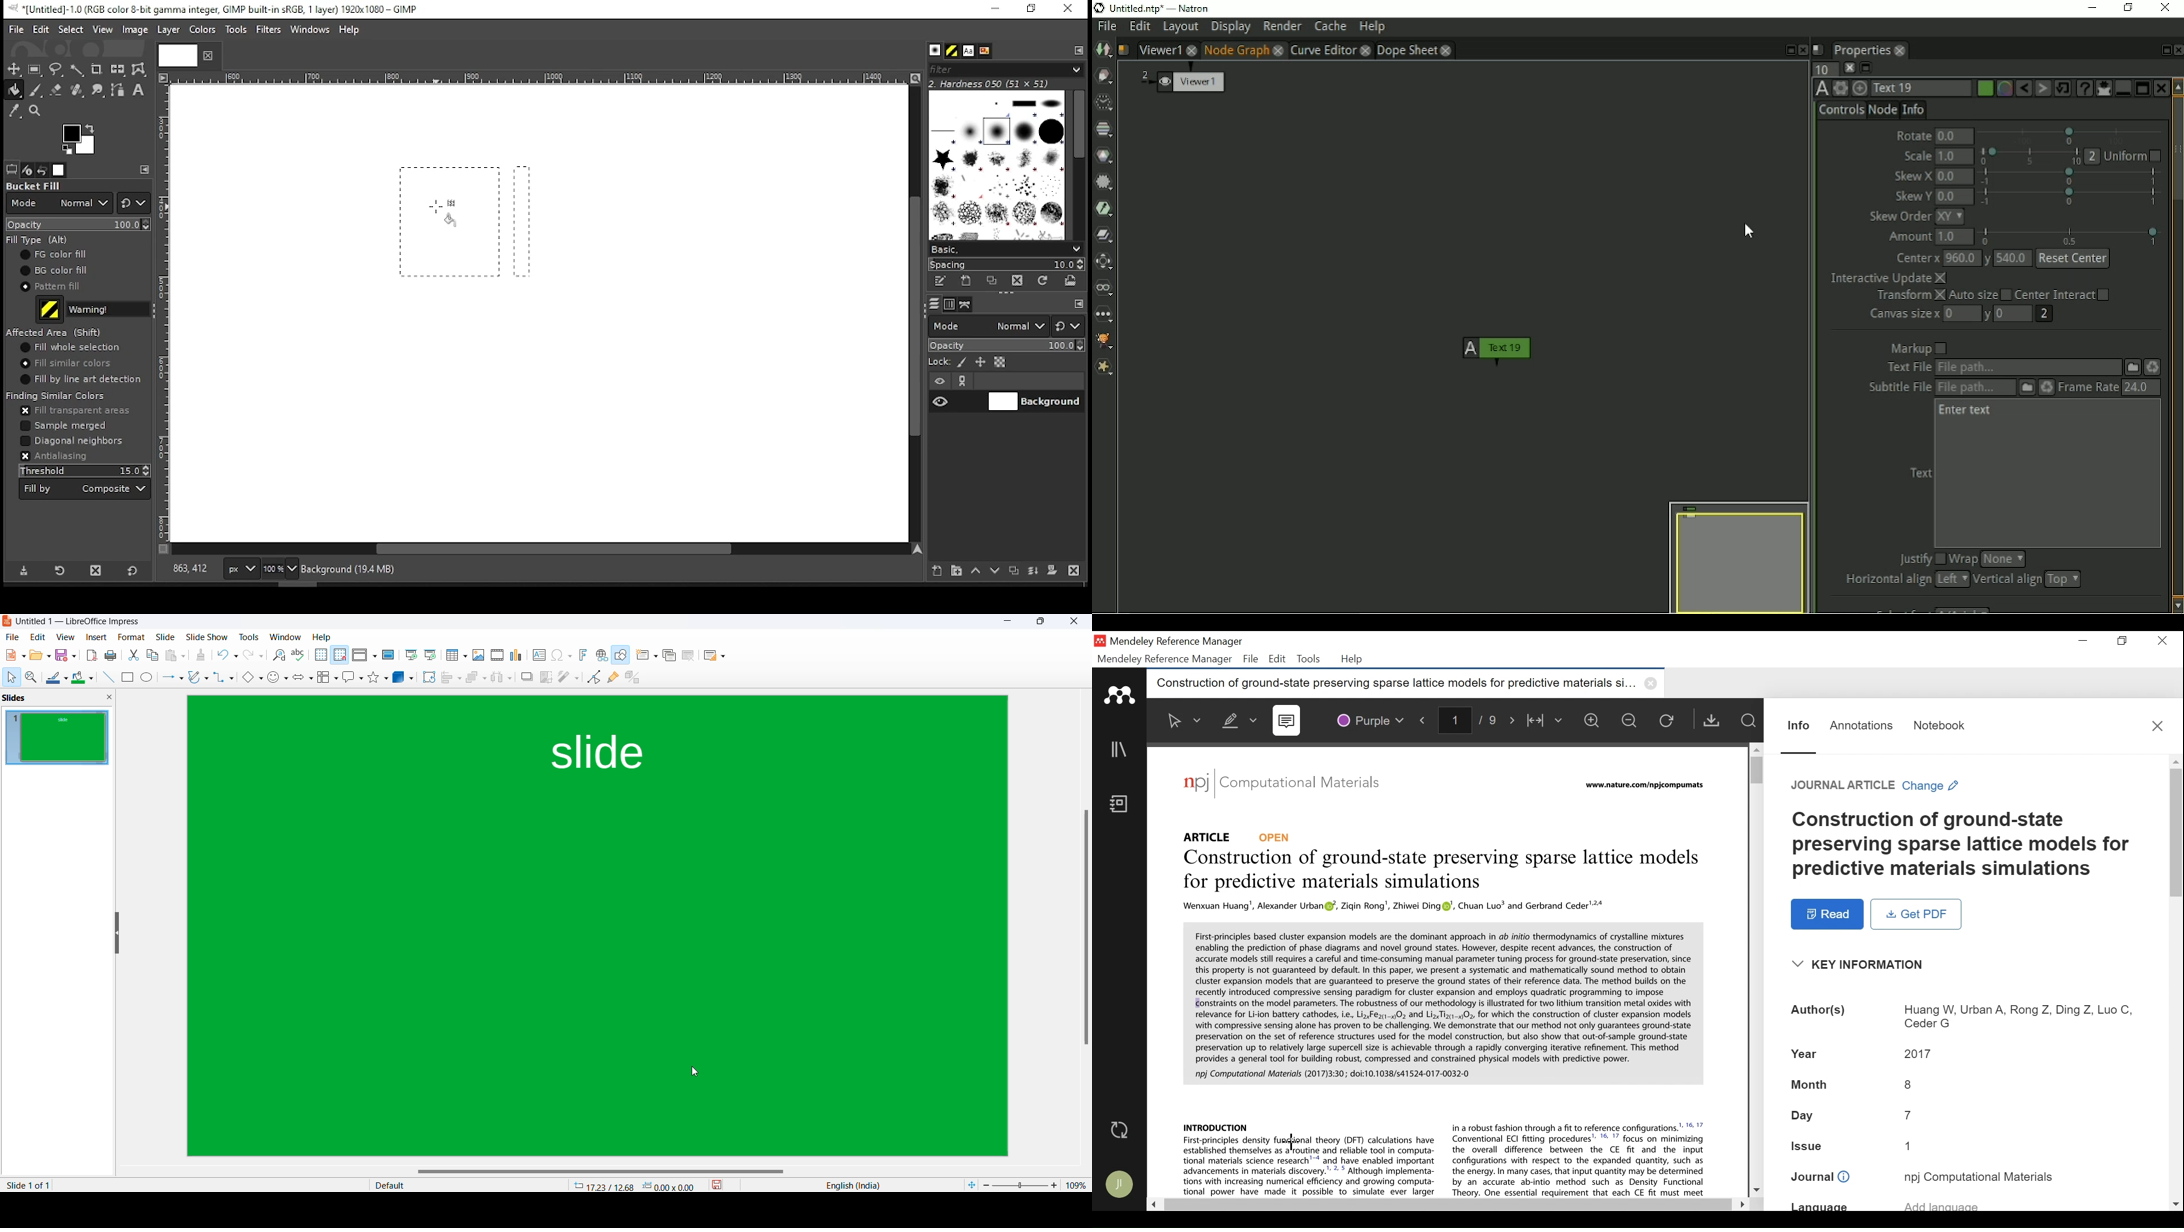  Describe the element at coordinates (2164, 641) in the screenshot. I see `Close` at that location.